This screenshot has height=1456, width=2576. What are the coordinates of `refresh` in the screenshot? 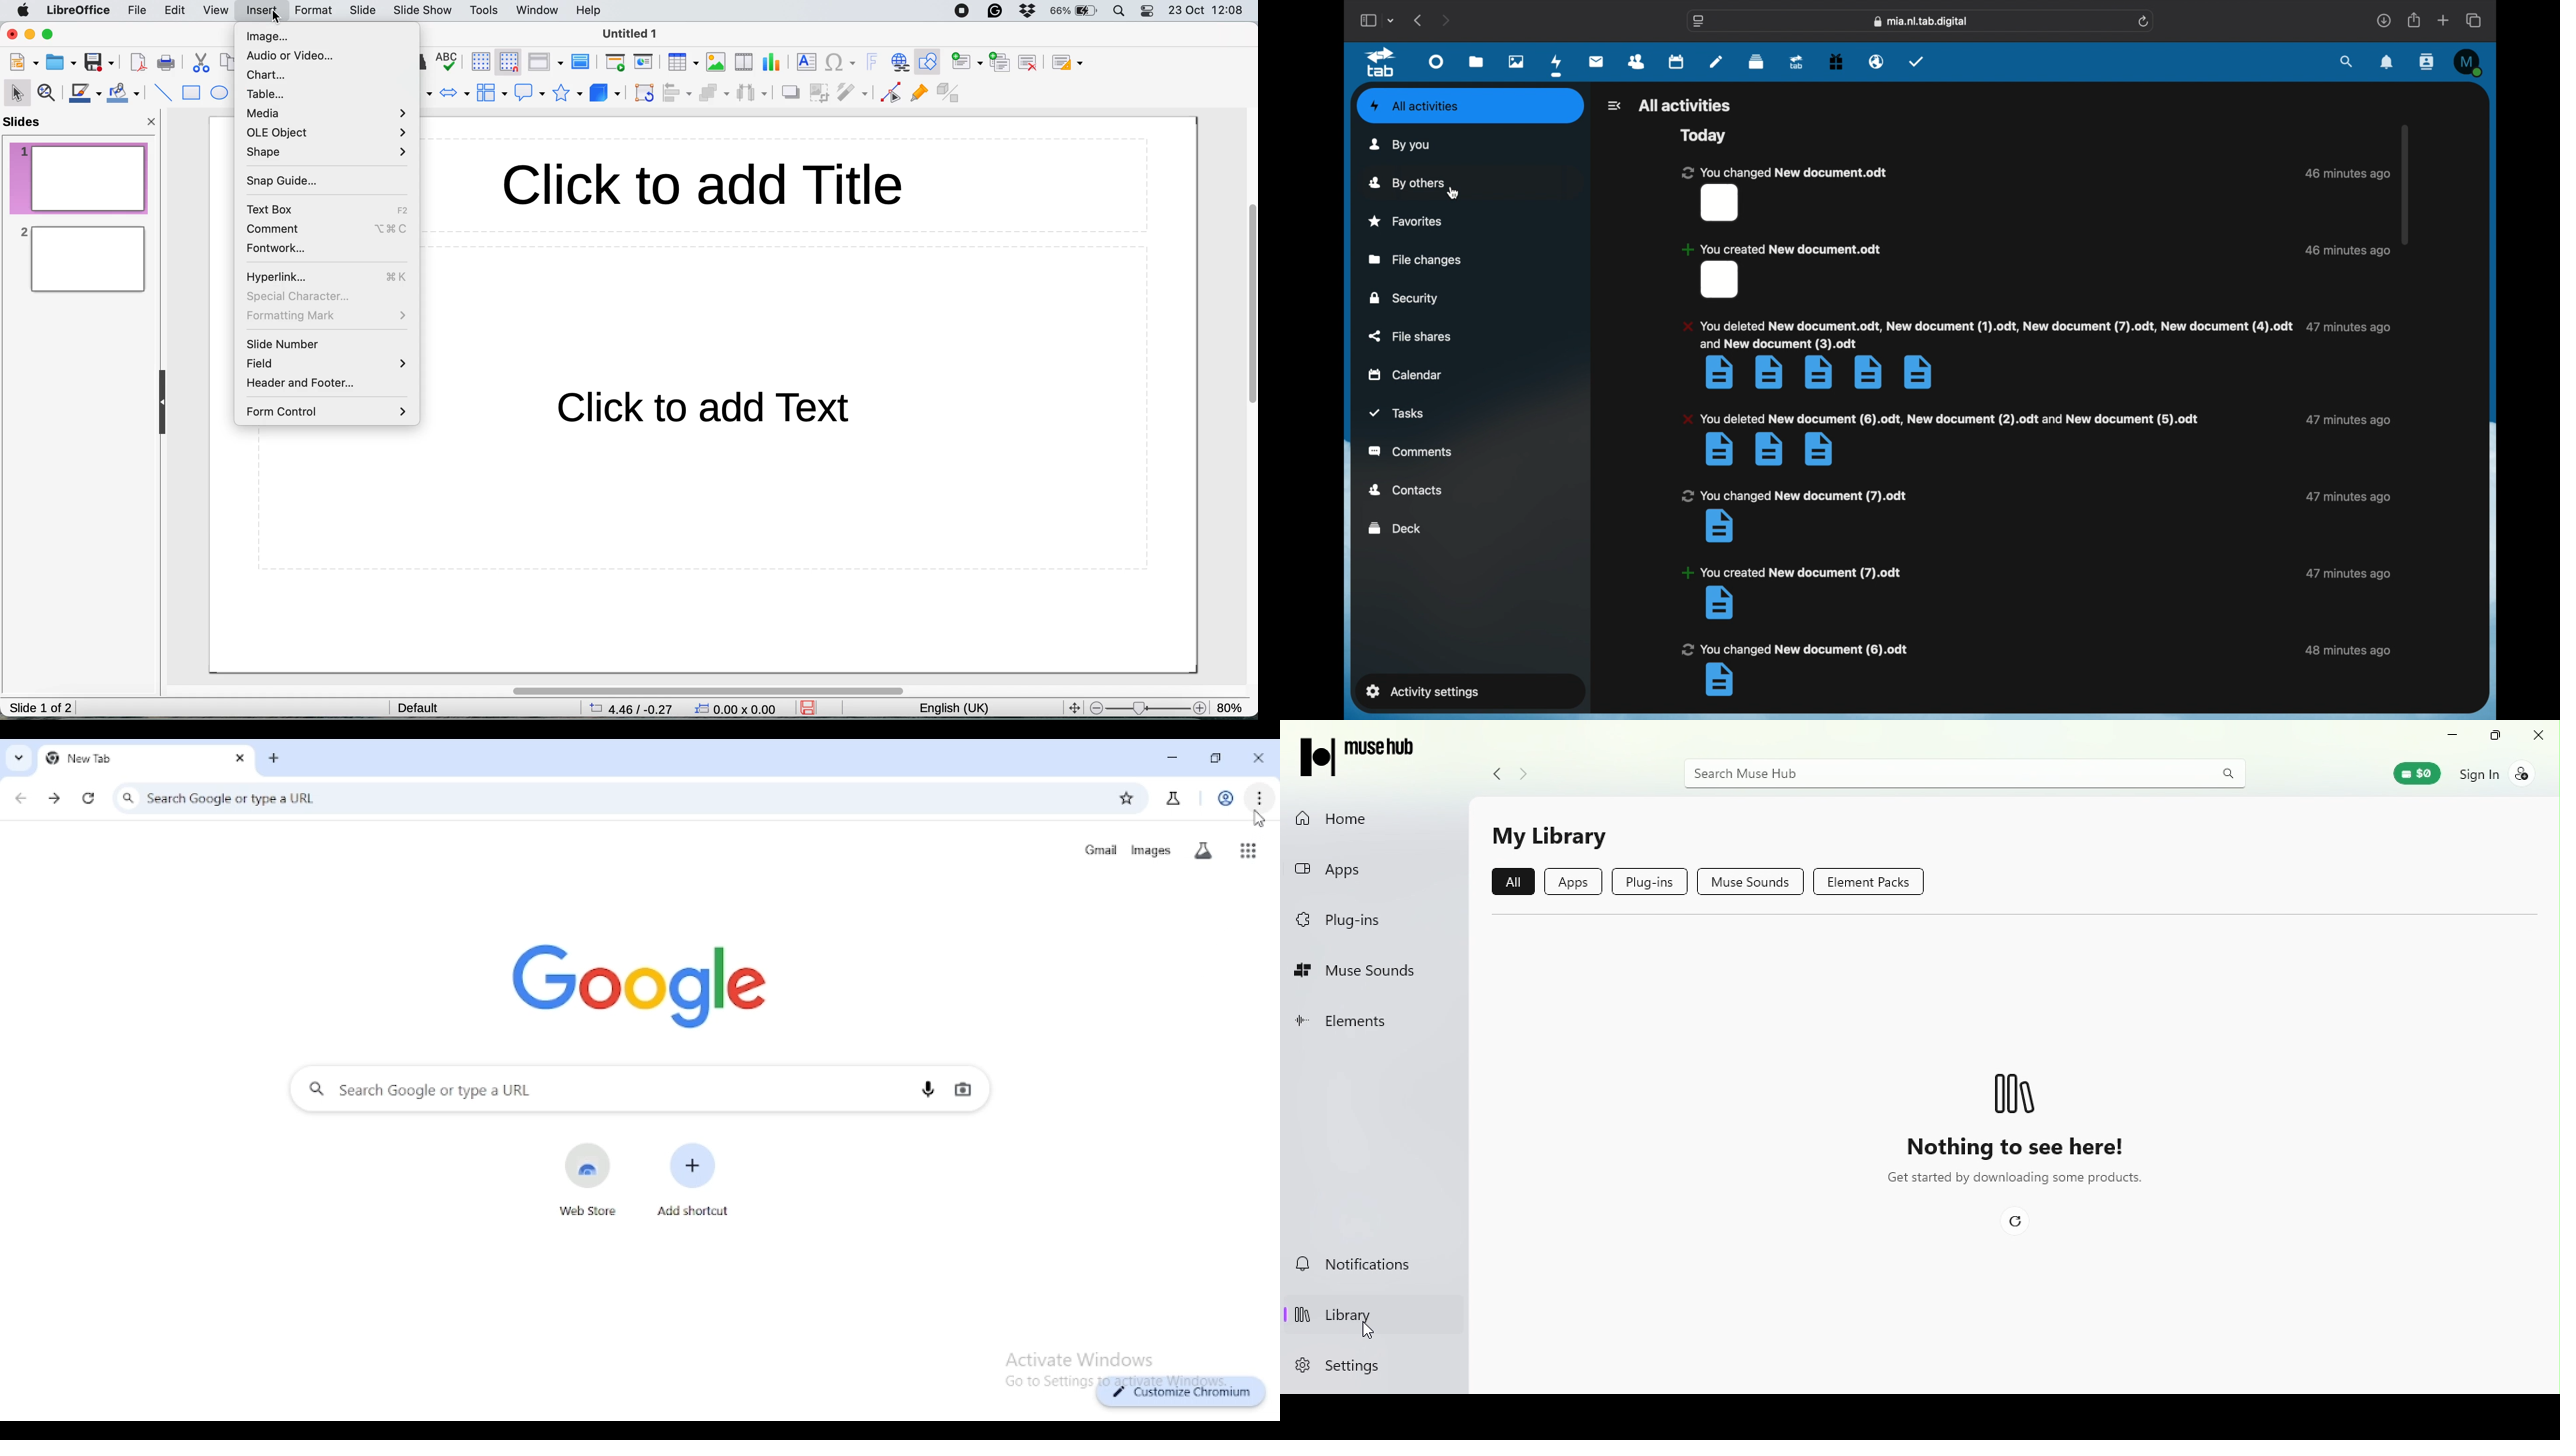 It's located at (2144, 21).